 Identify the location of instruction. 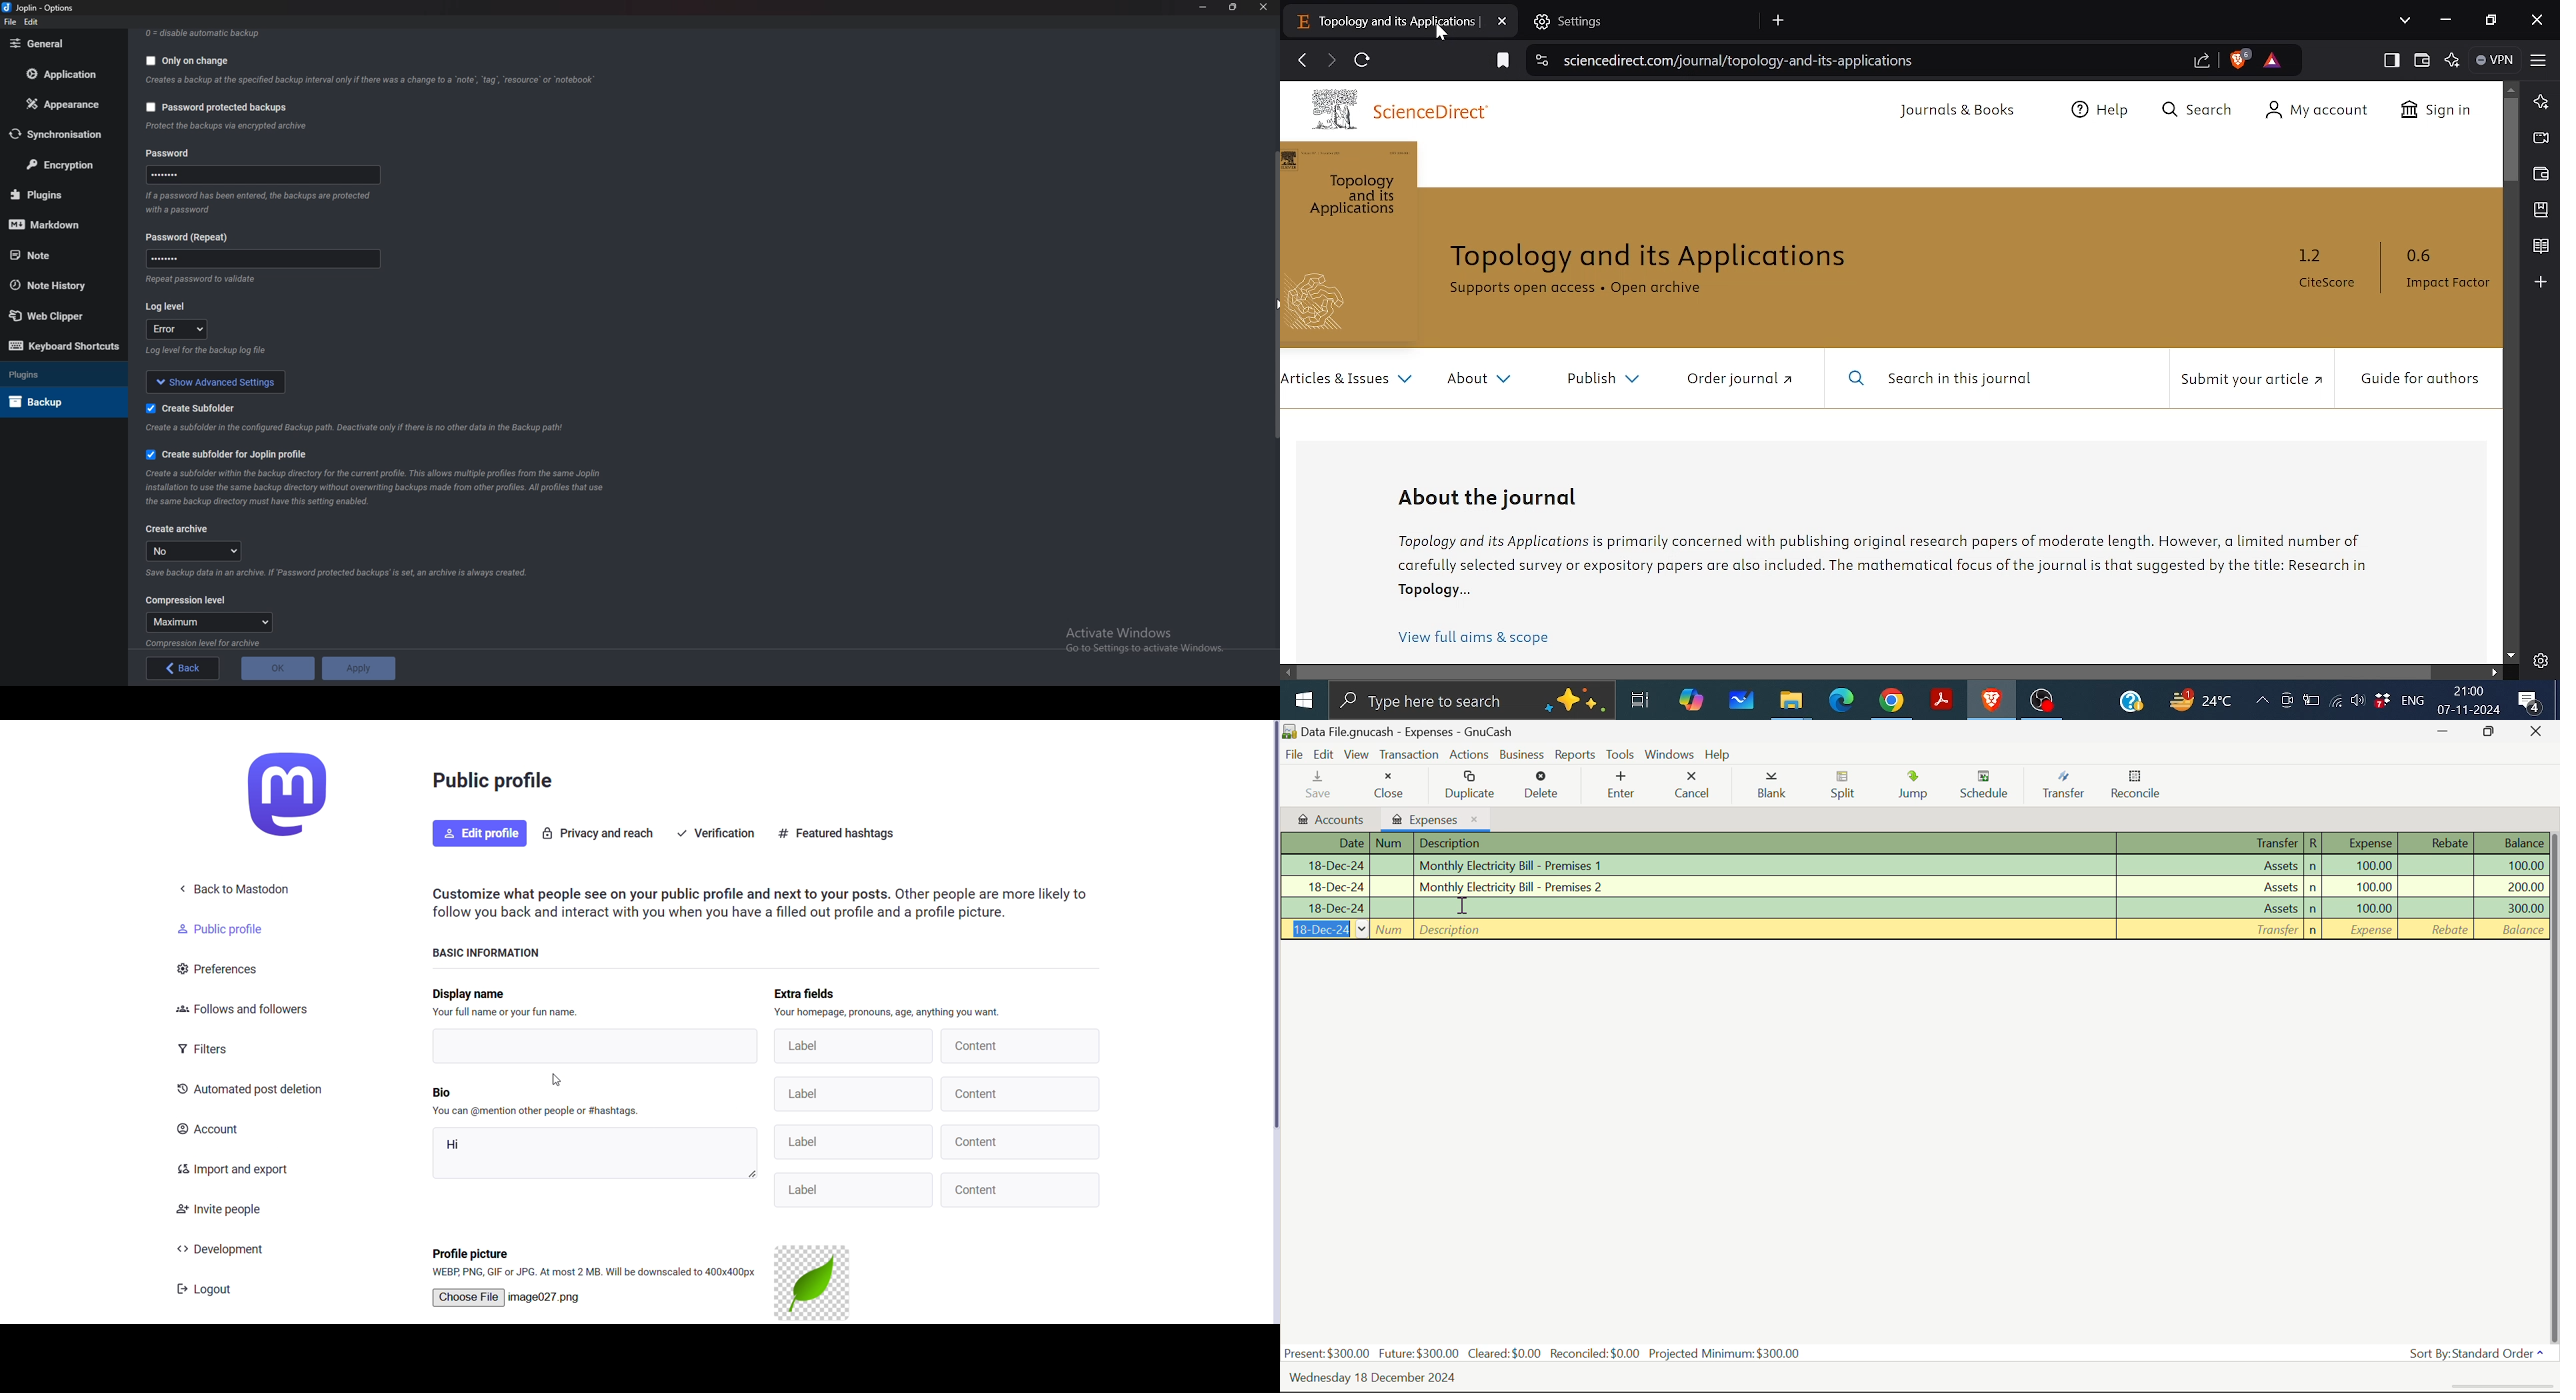
(535, 1112).